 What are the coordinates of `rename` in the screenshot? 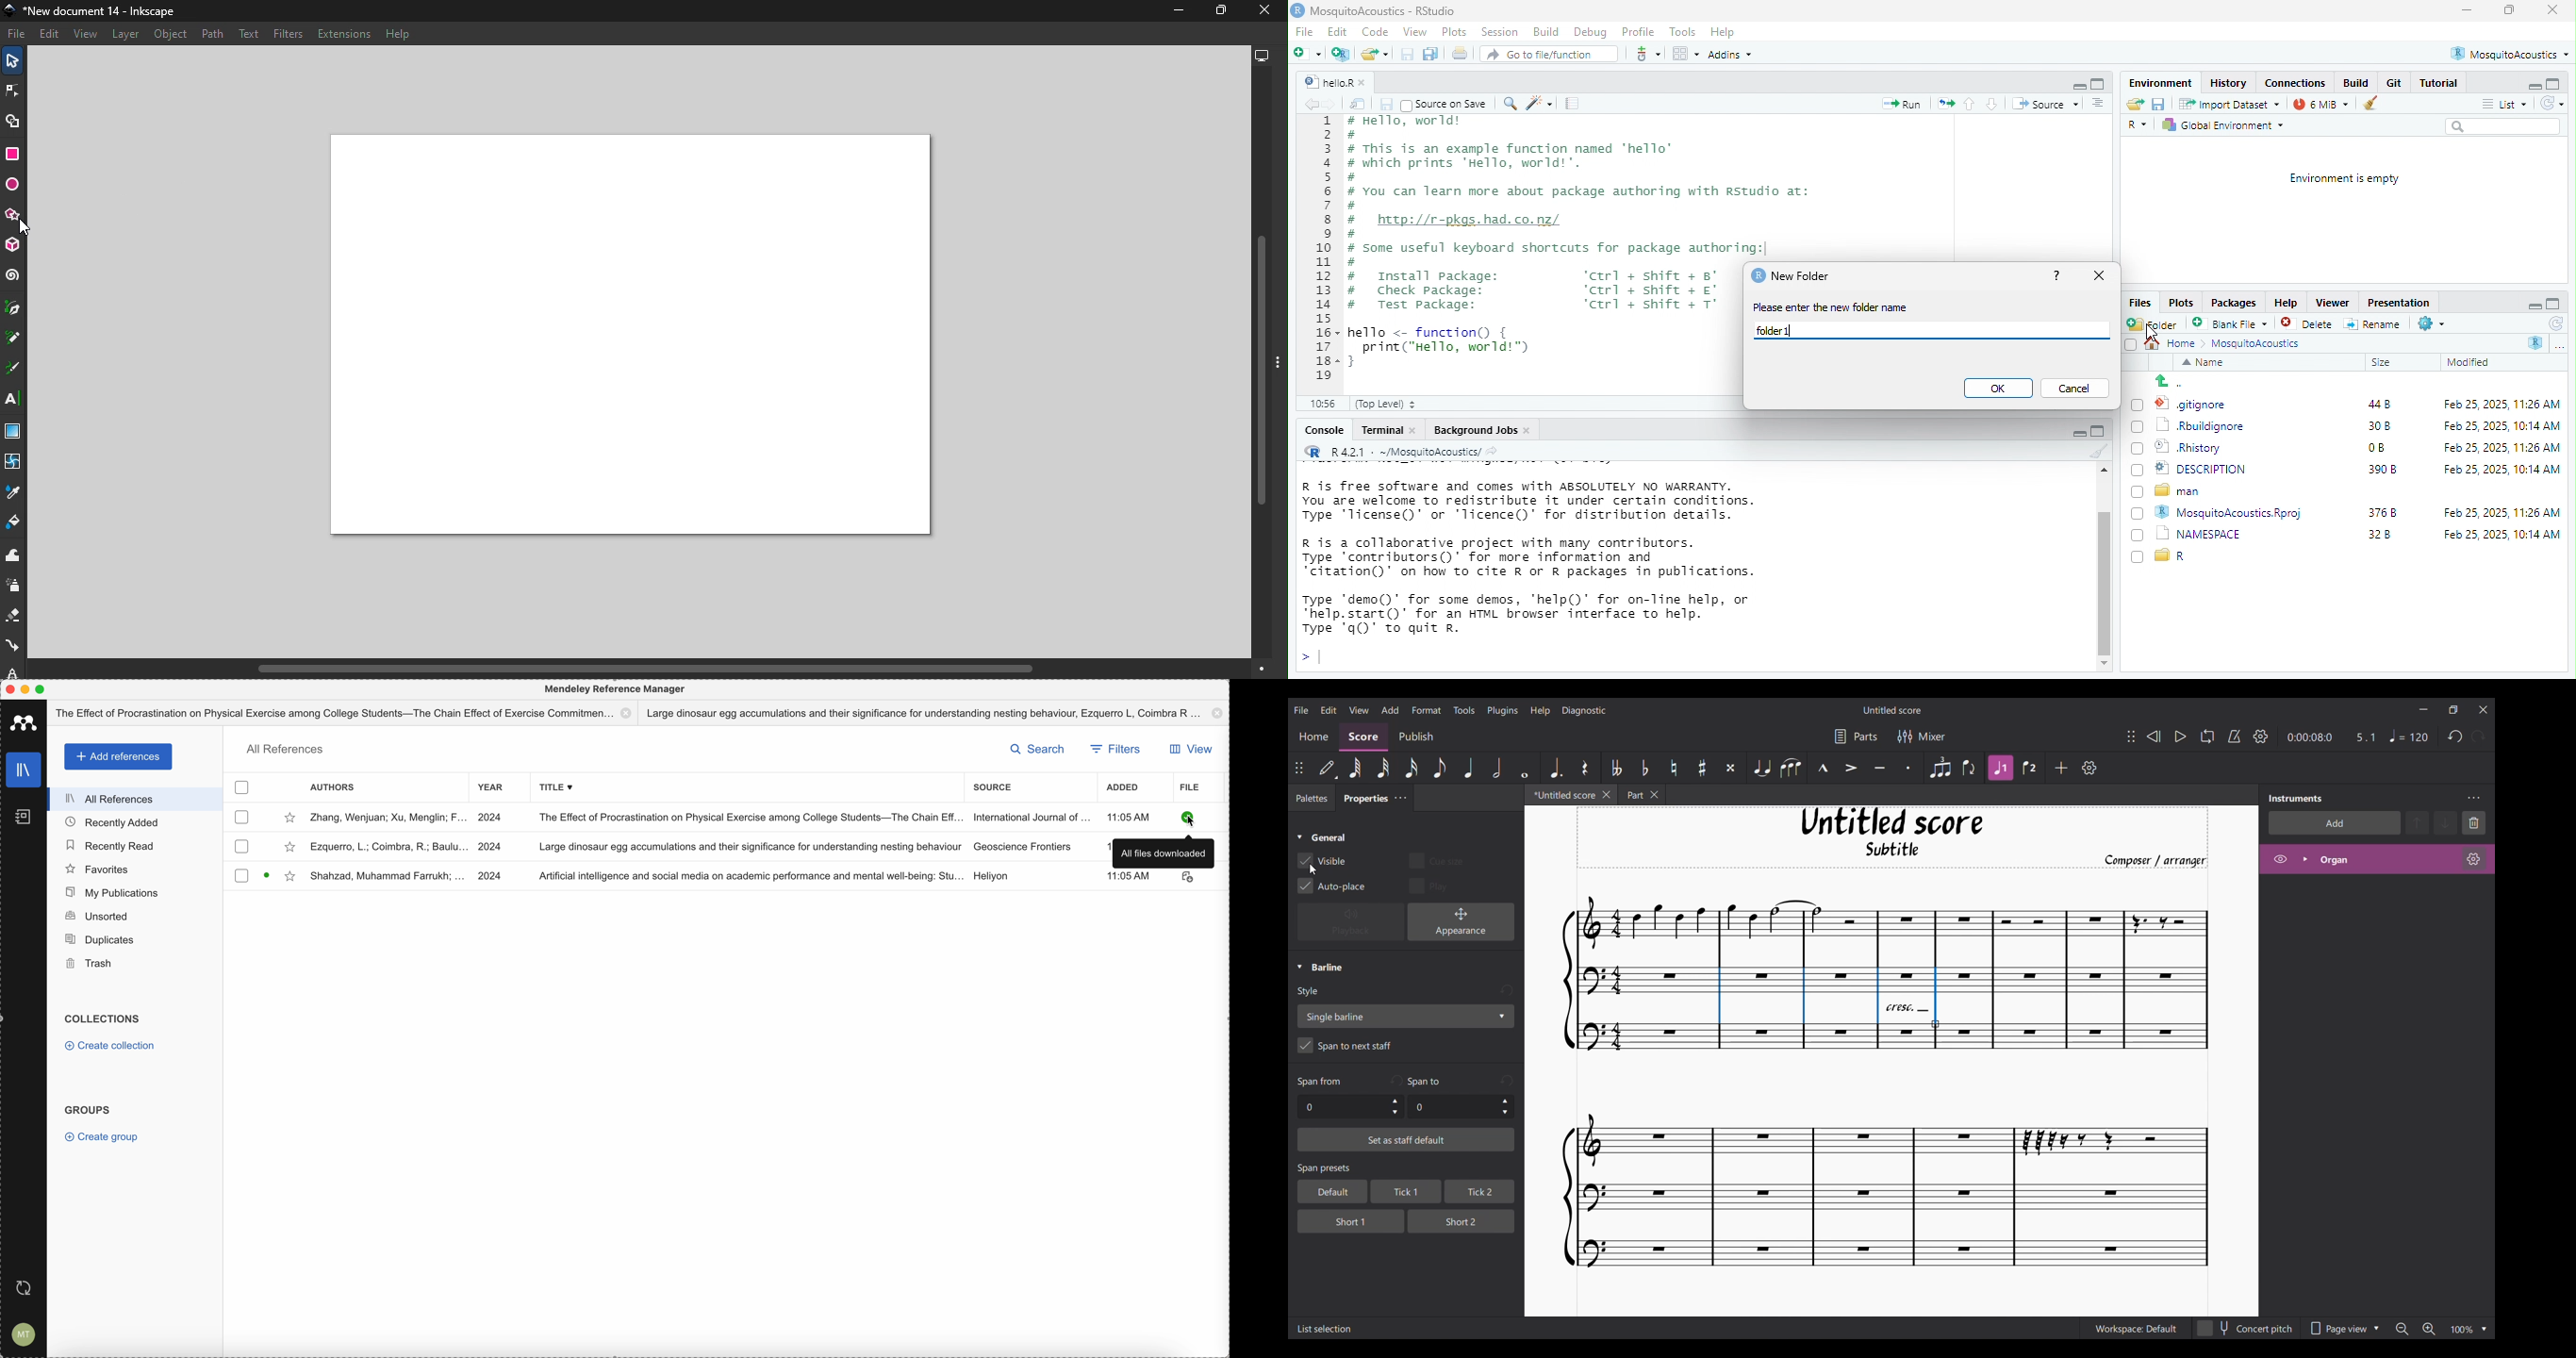 It's located at (2375, 326).